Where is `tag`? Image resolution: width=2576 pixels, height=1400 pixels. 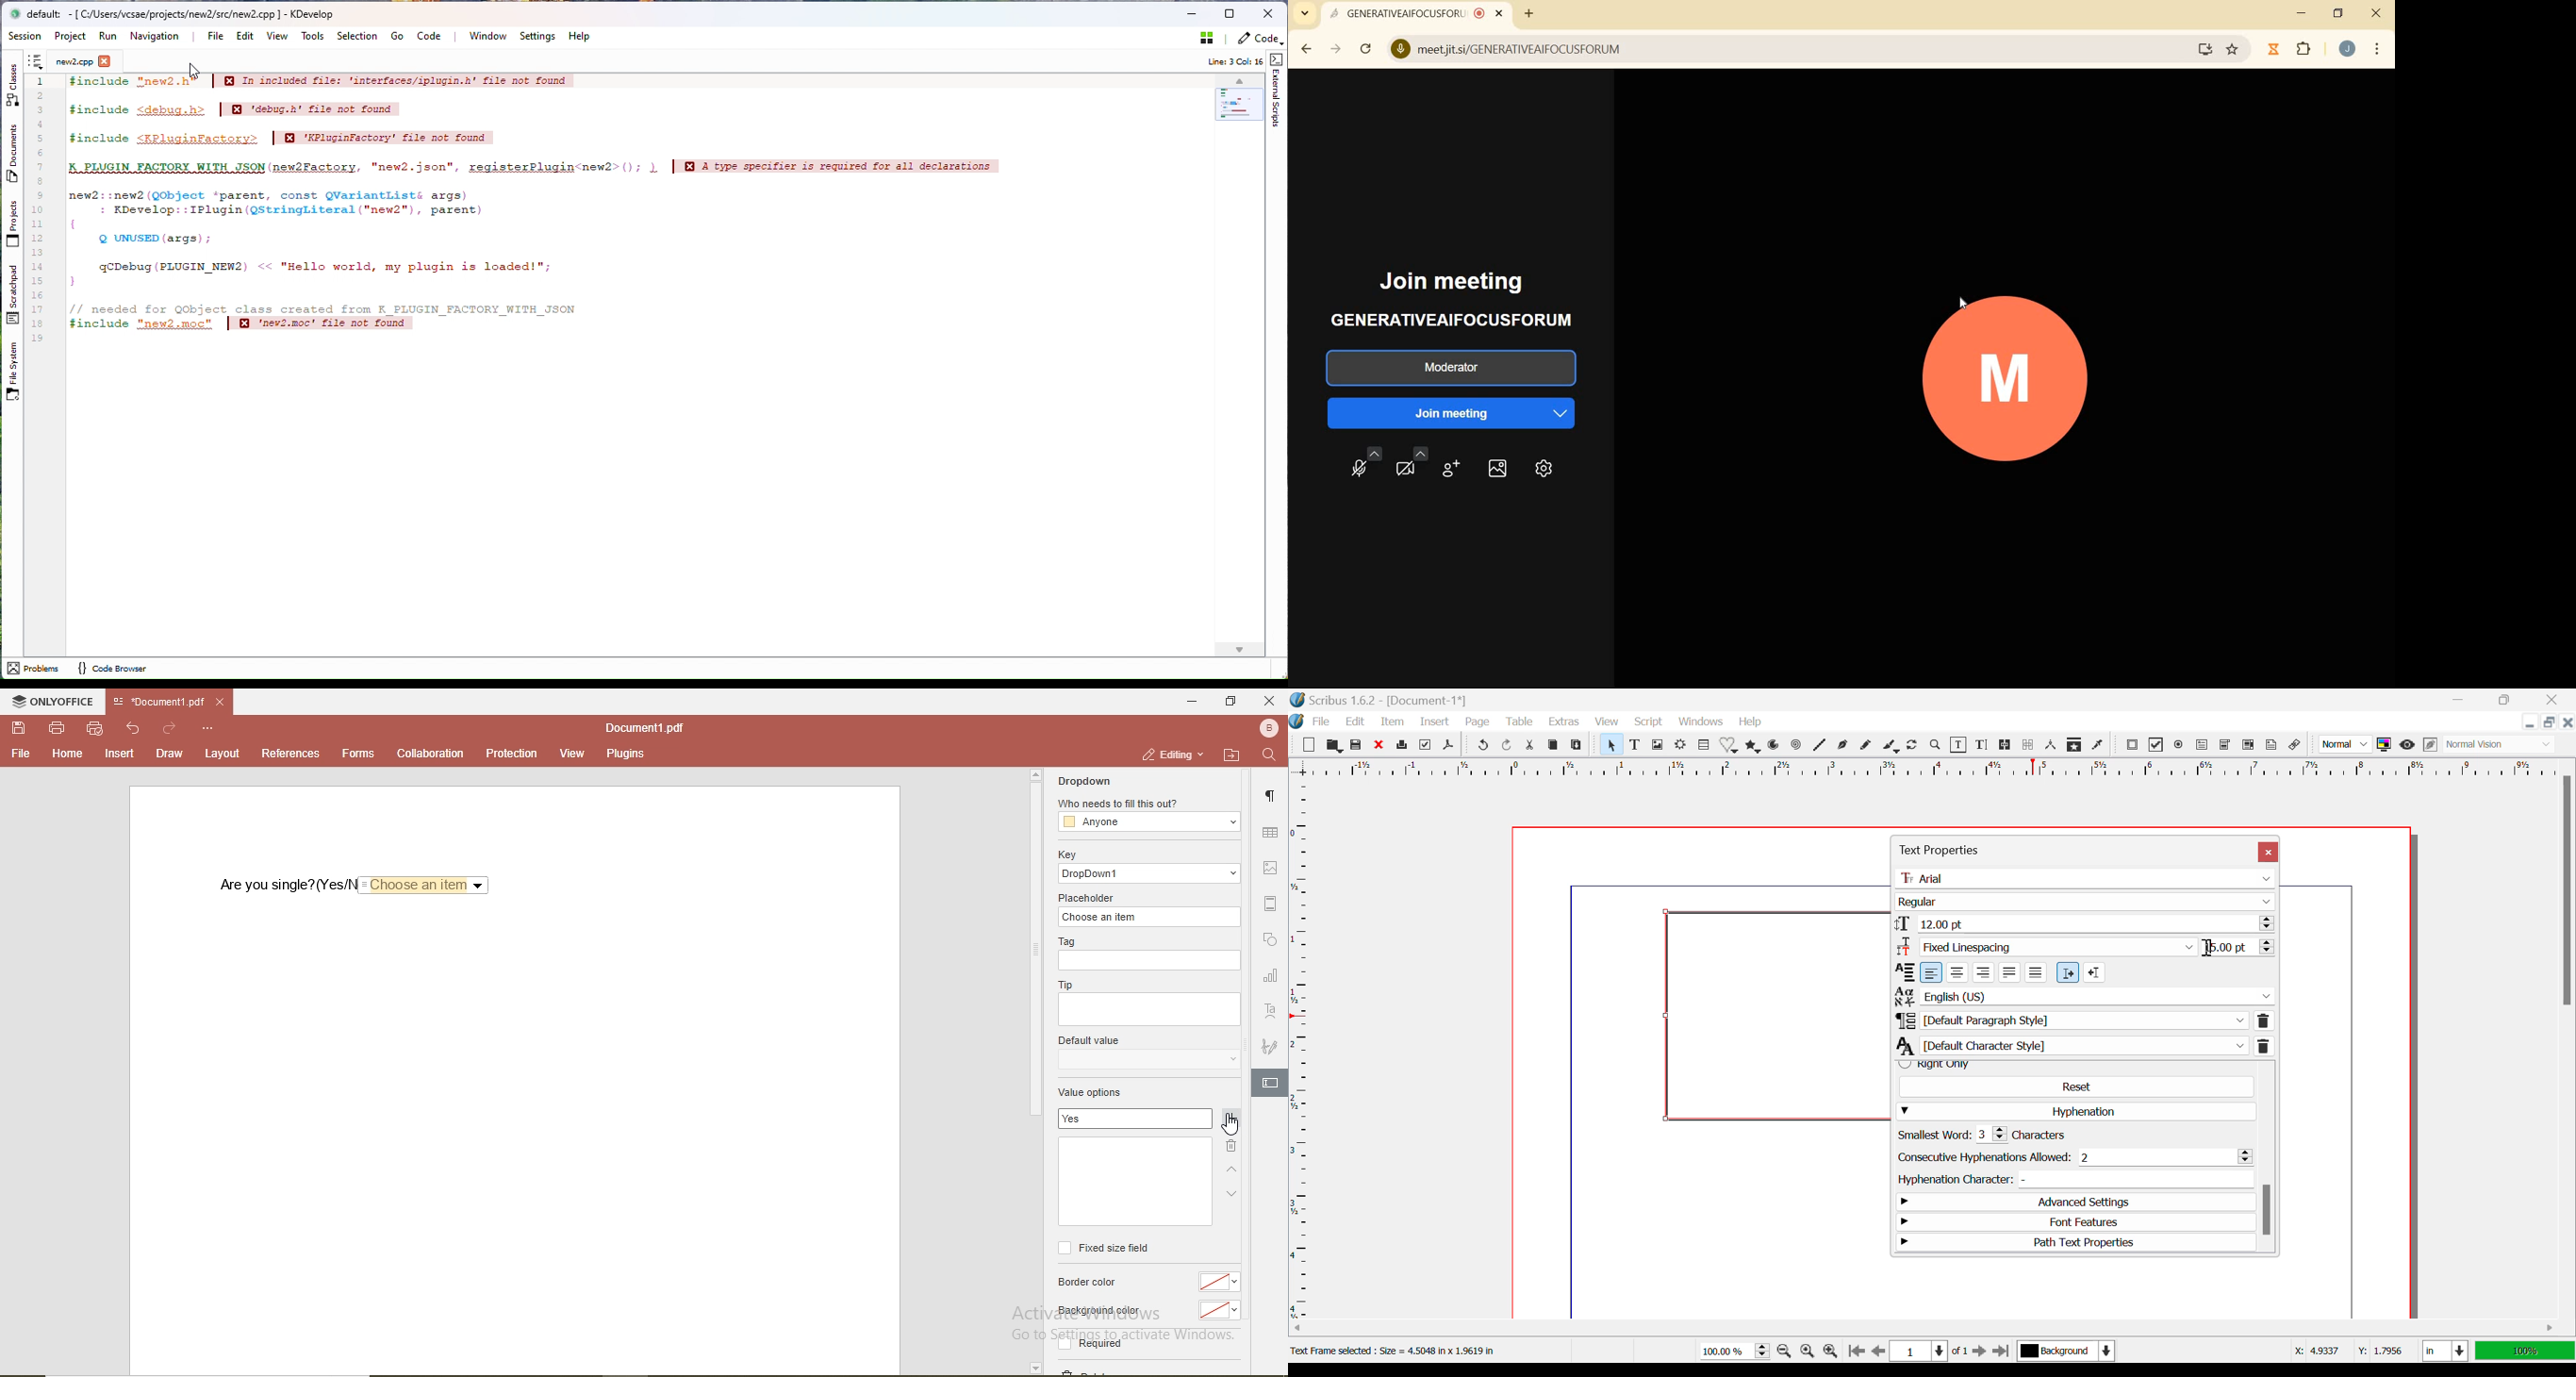 tag is located at coordinates (1066, 941).